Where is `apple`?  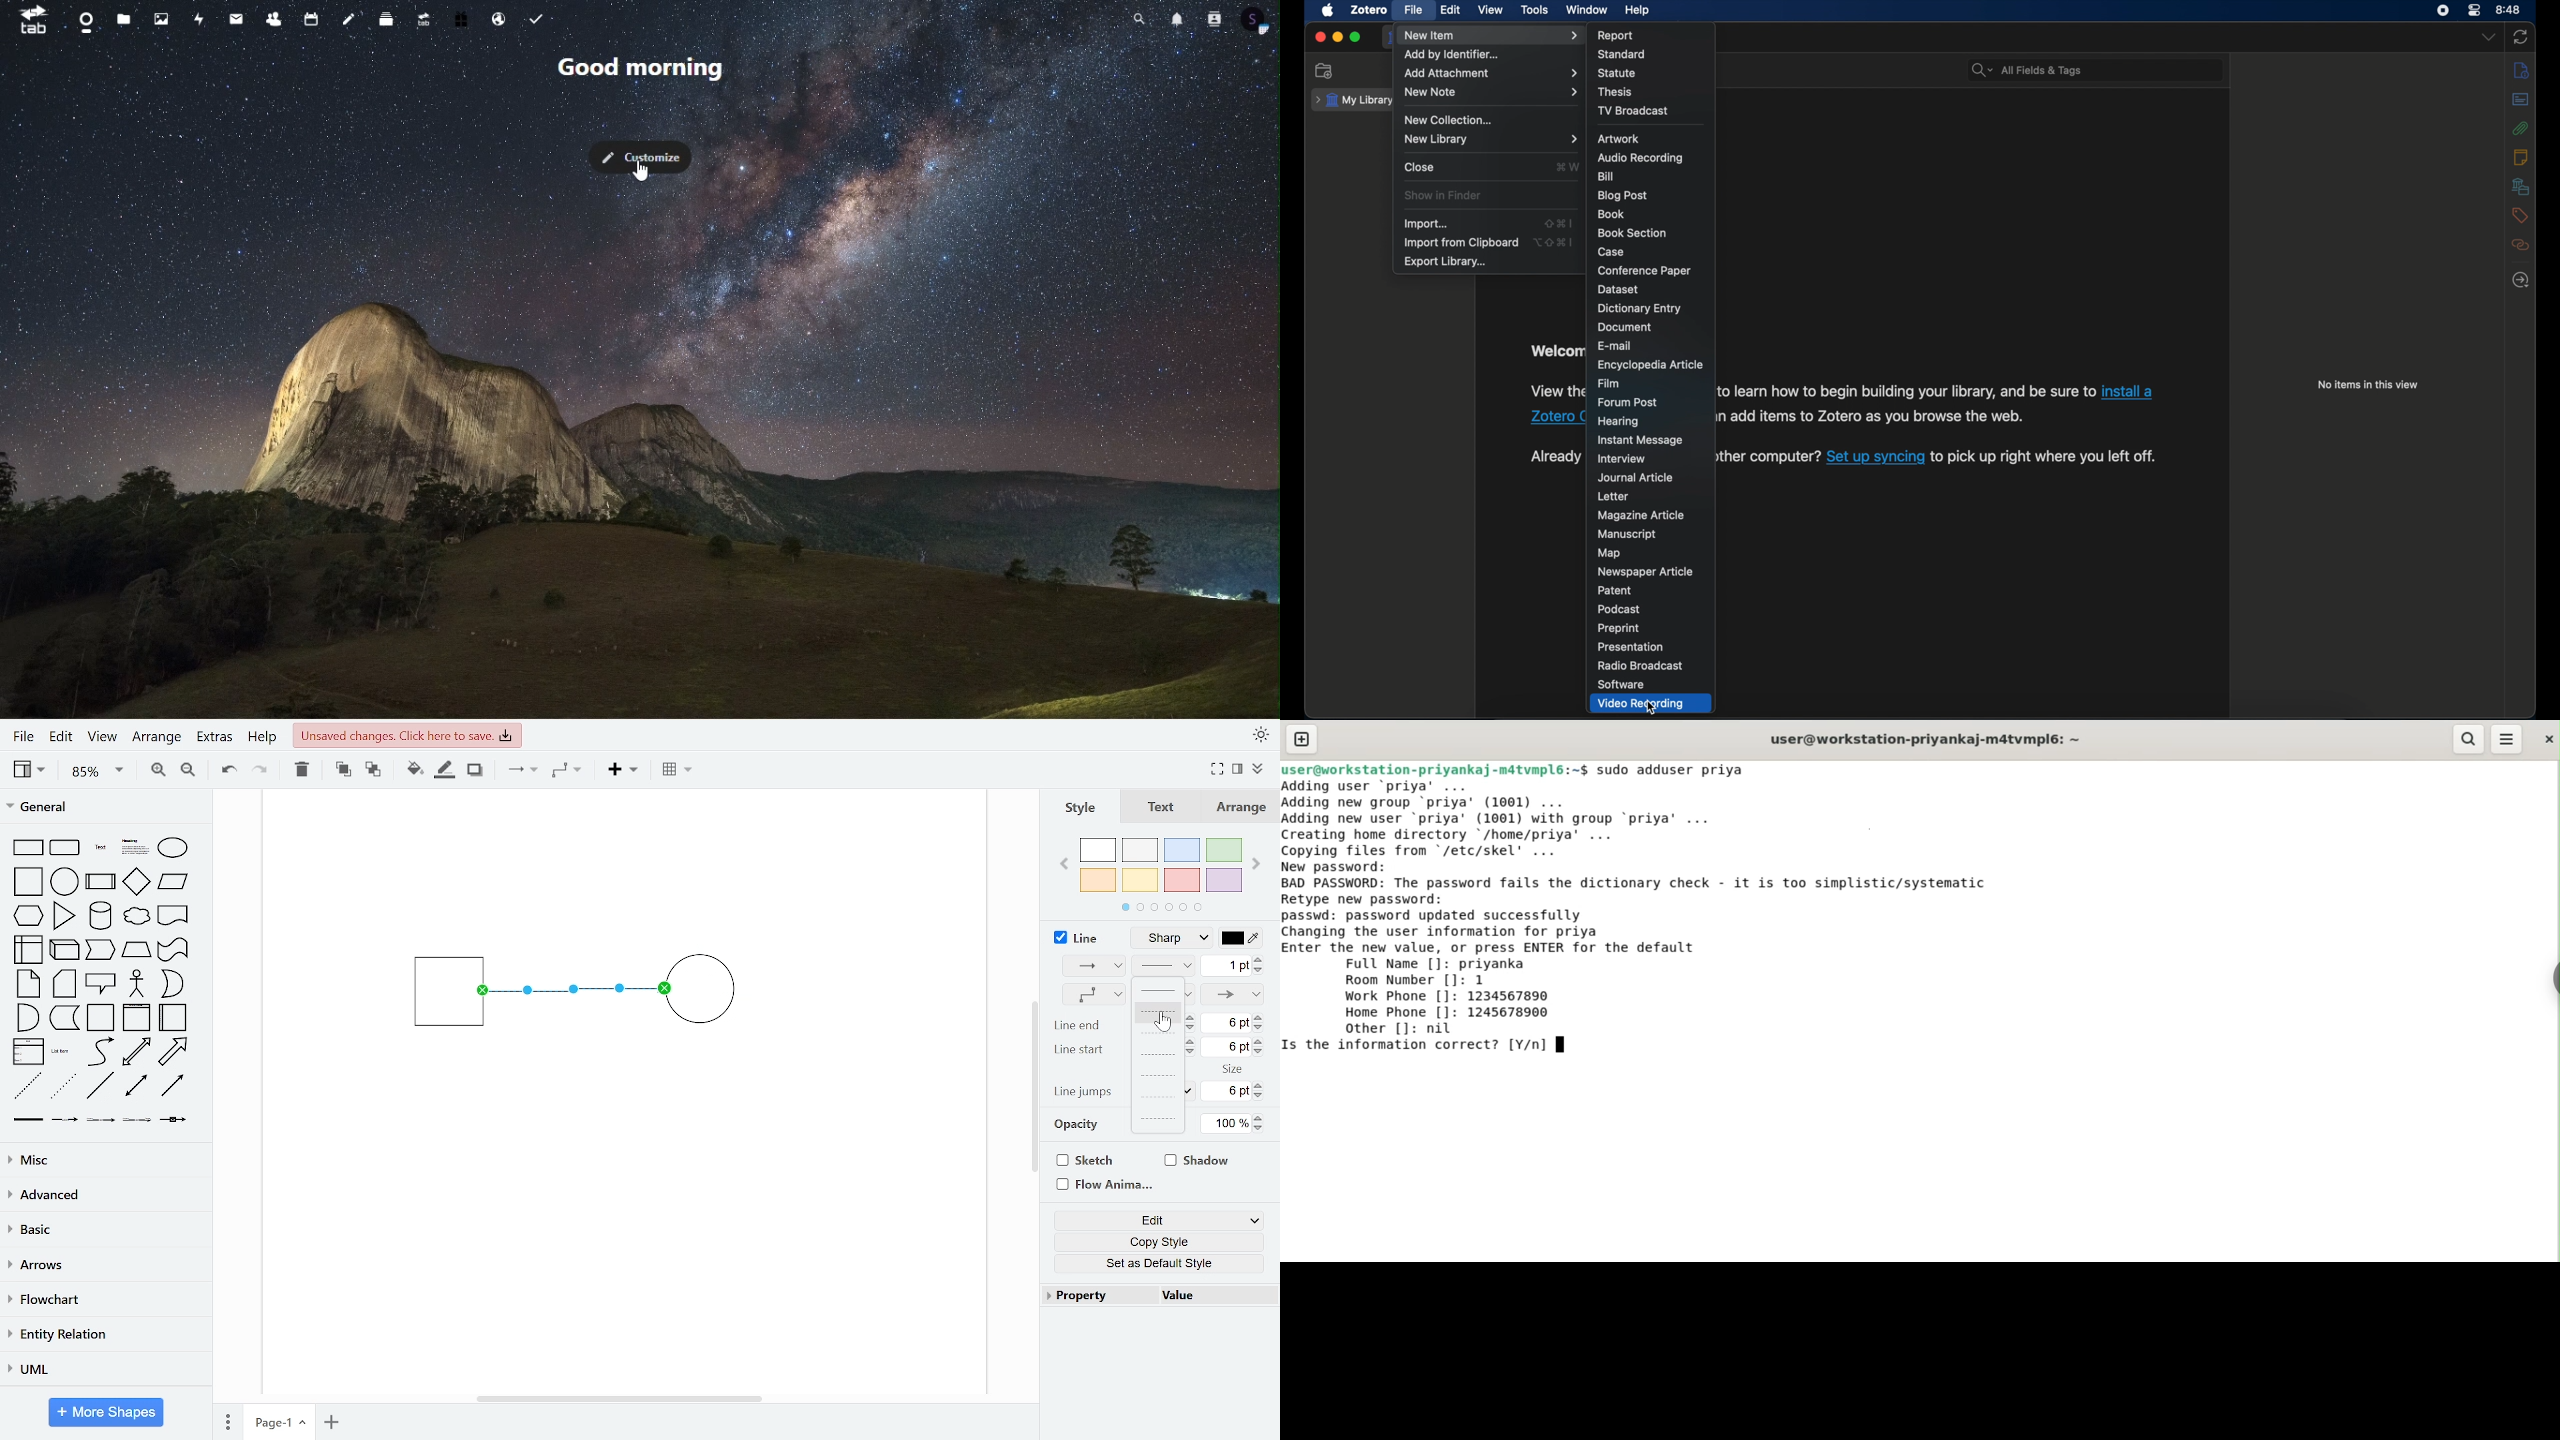
apple is located at coordinates (1329, 11).